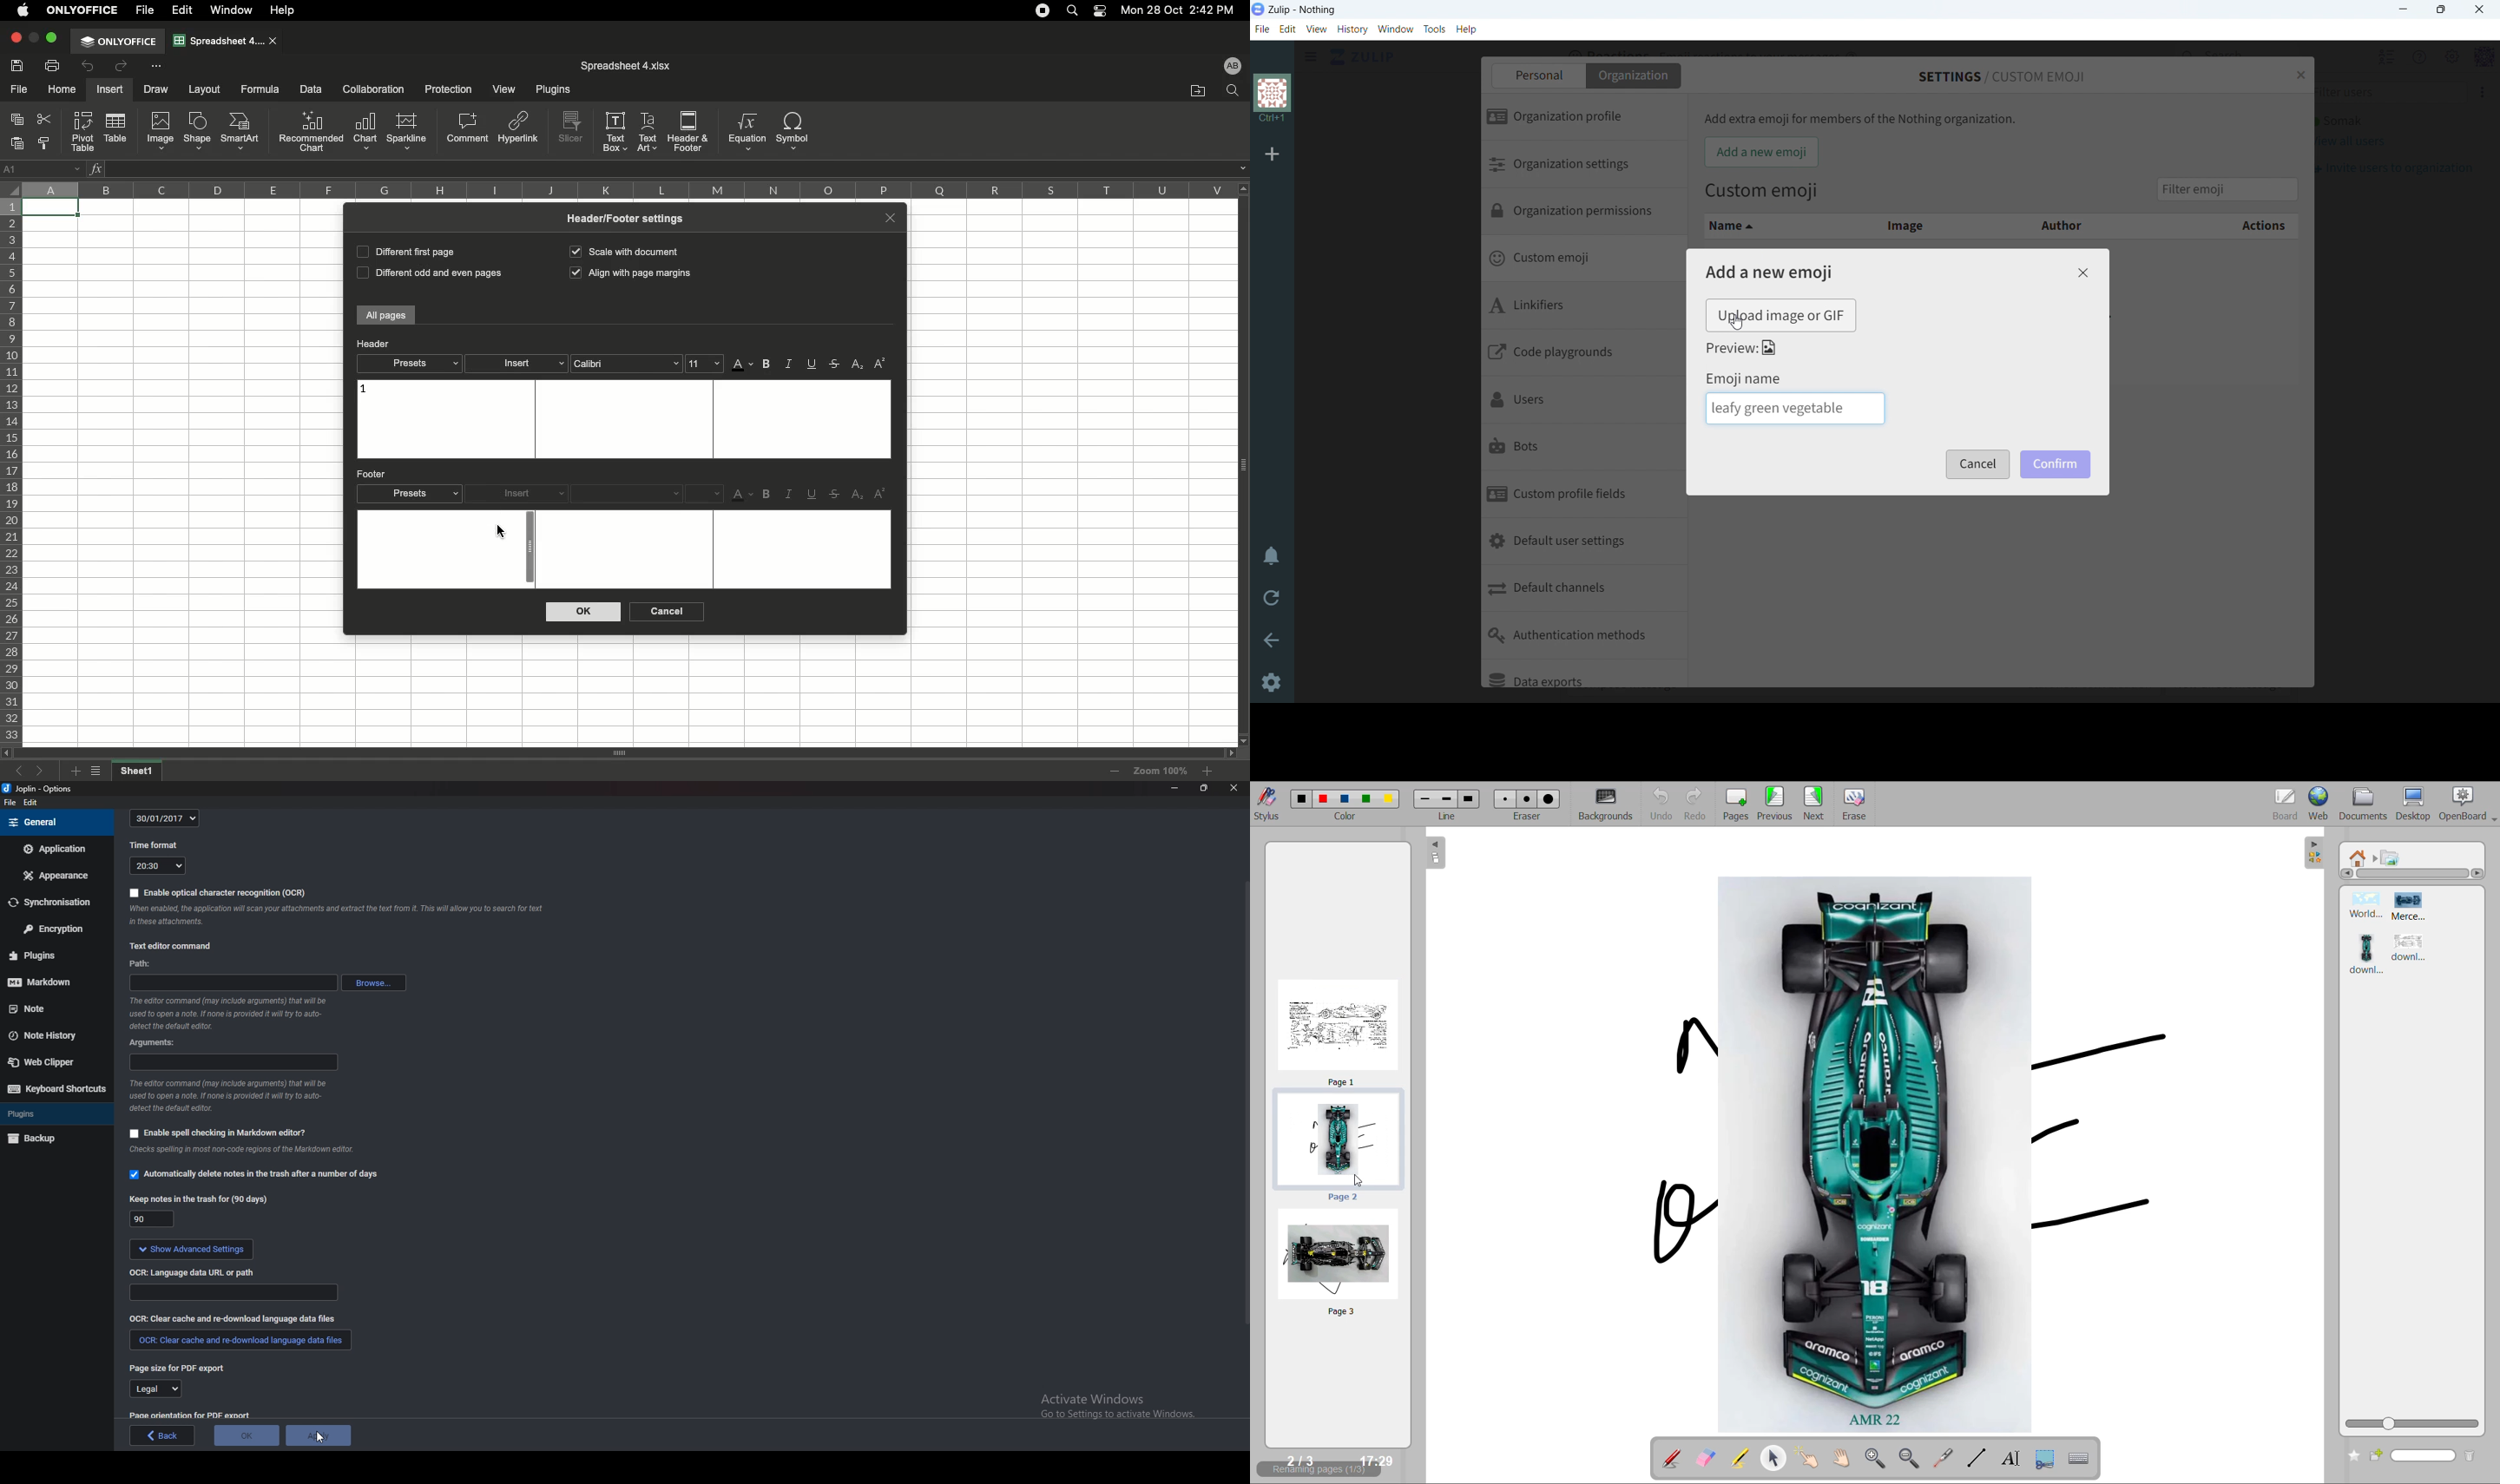  Describe the element at coordinates (172, 946) in the screenshot. I see `Text editor command` at that location.